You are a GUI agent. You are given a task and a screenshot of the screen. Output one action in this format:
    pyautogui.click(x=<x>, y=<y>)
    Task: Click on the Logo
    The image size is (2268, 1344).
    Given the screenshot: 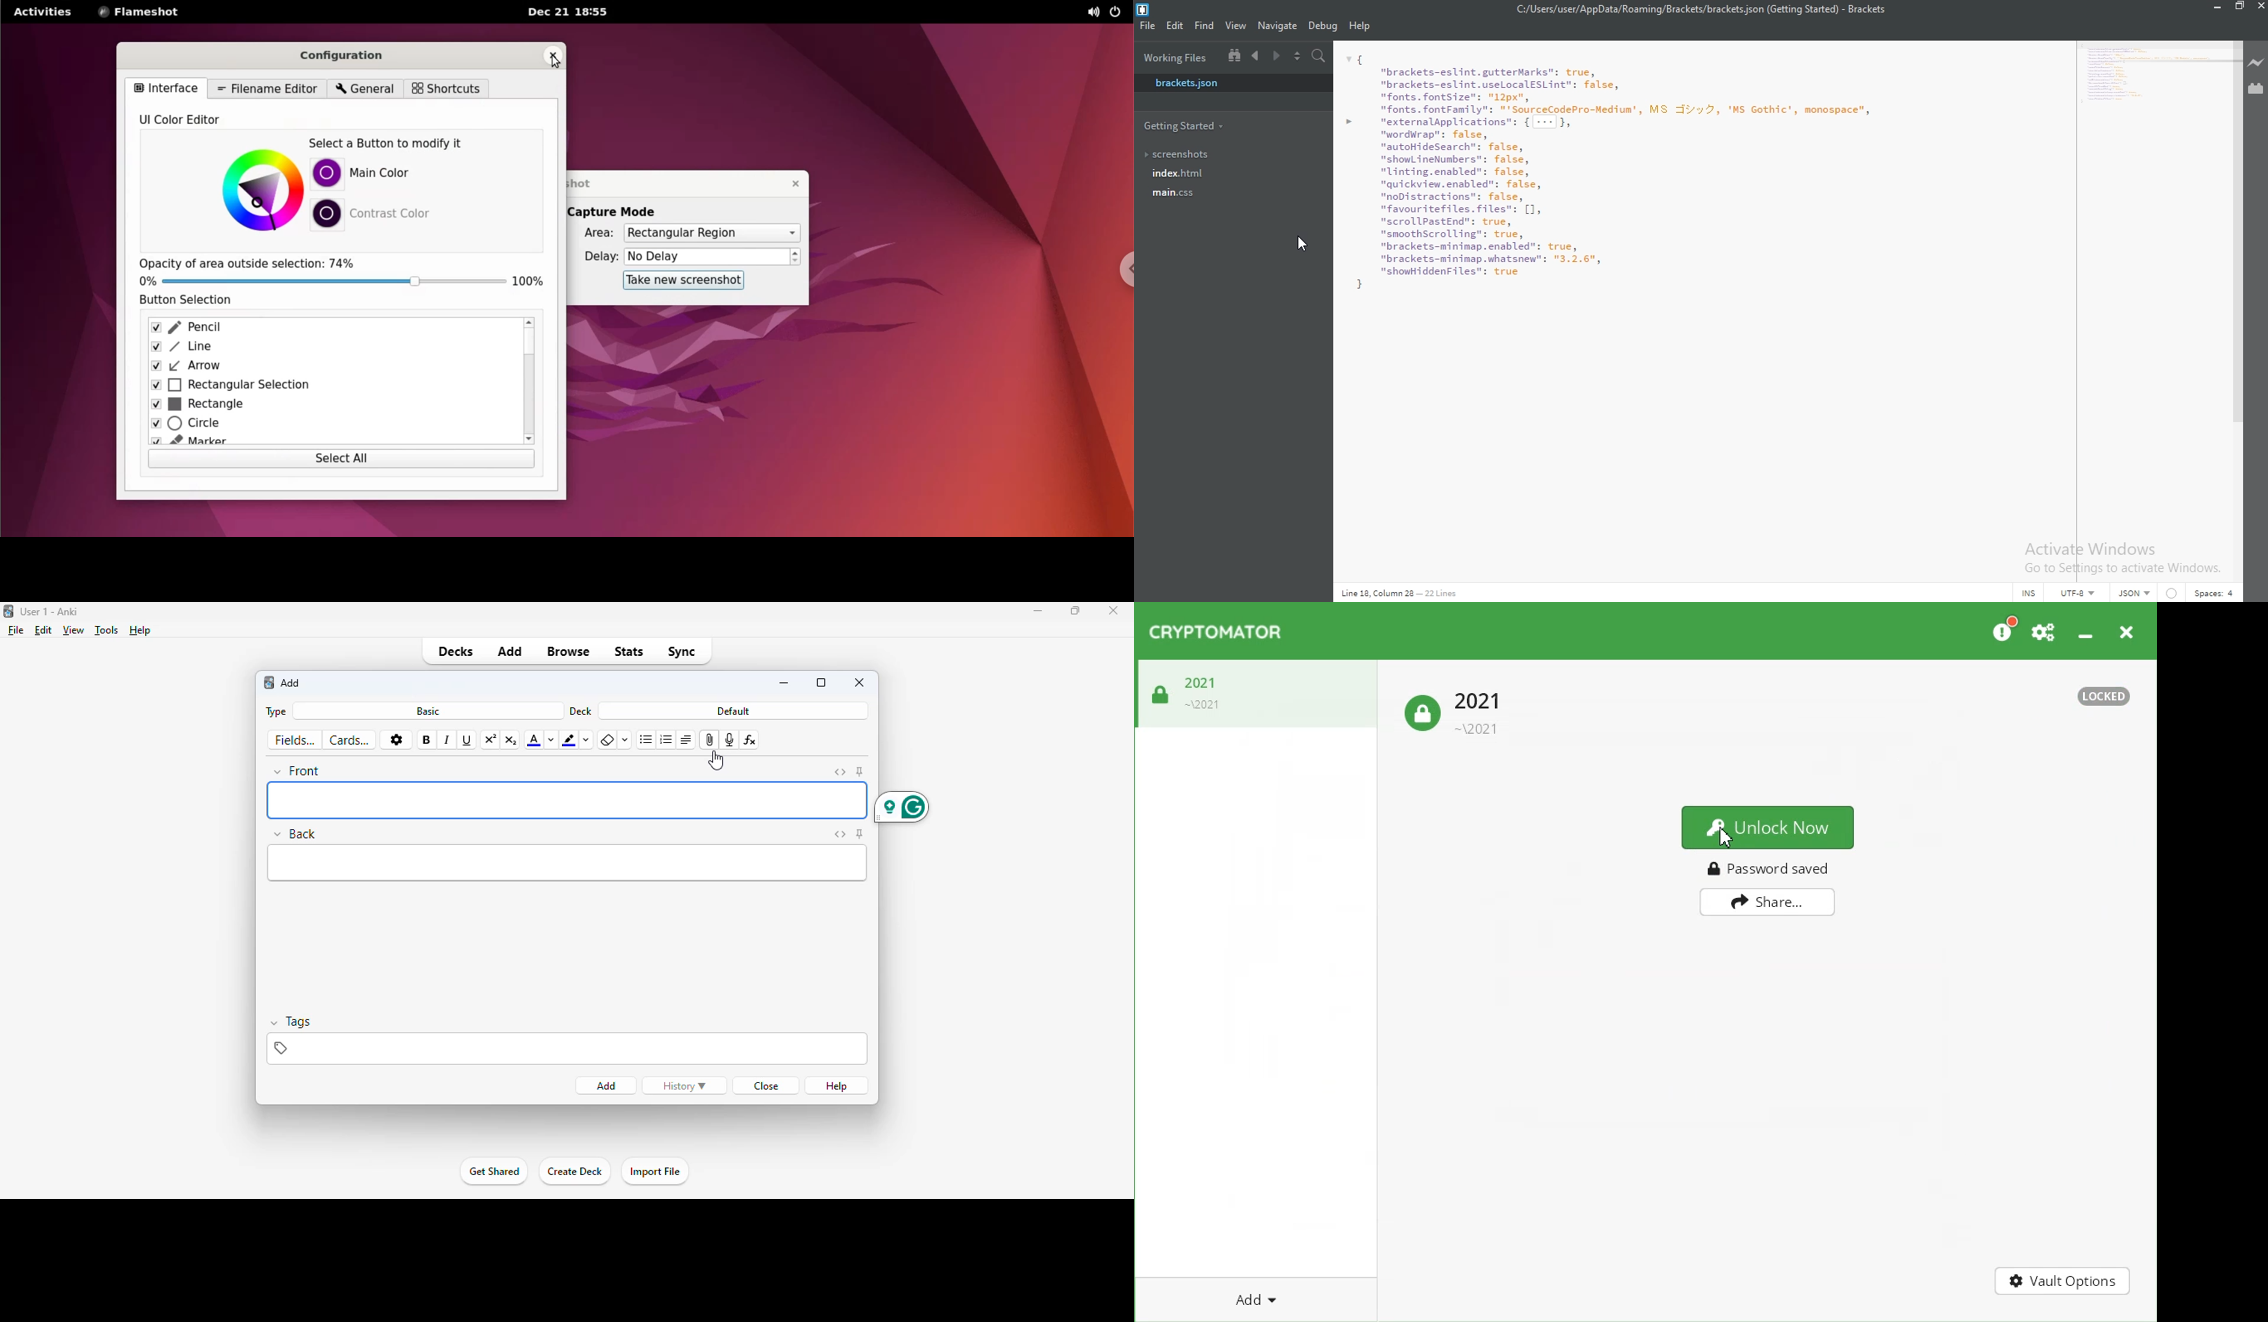 What is the action you would take?
    pyautogui.click(x=1215, y=632)
    